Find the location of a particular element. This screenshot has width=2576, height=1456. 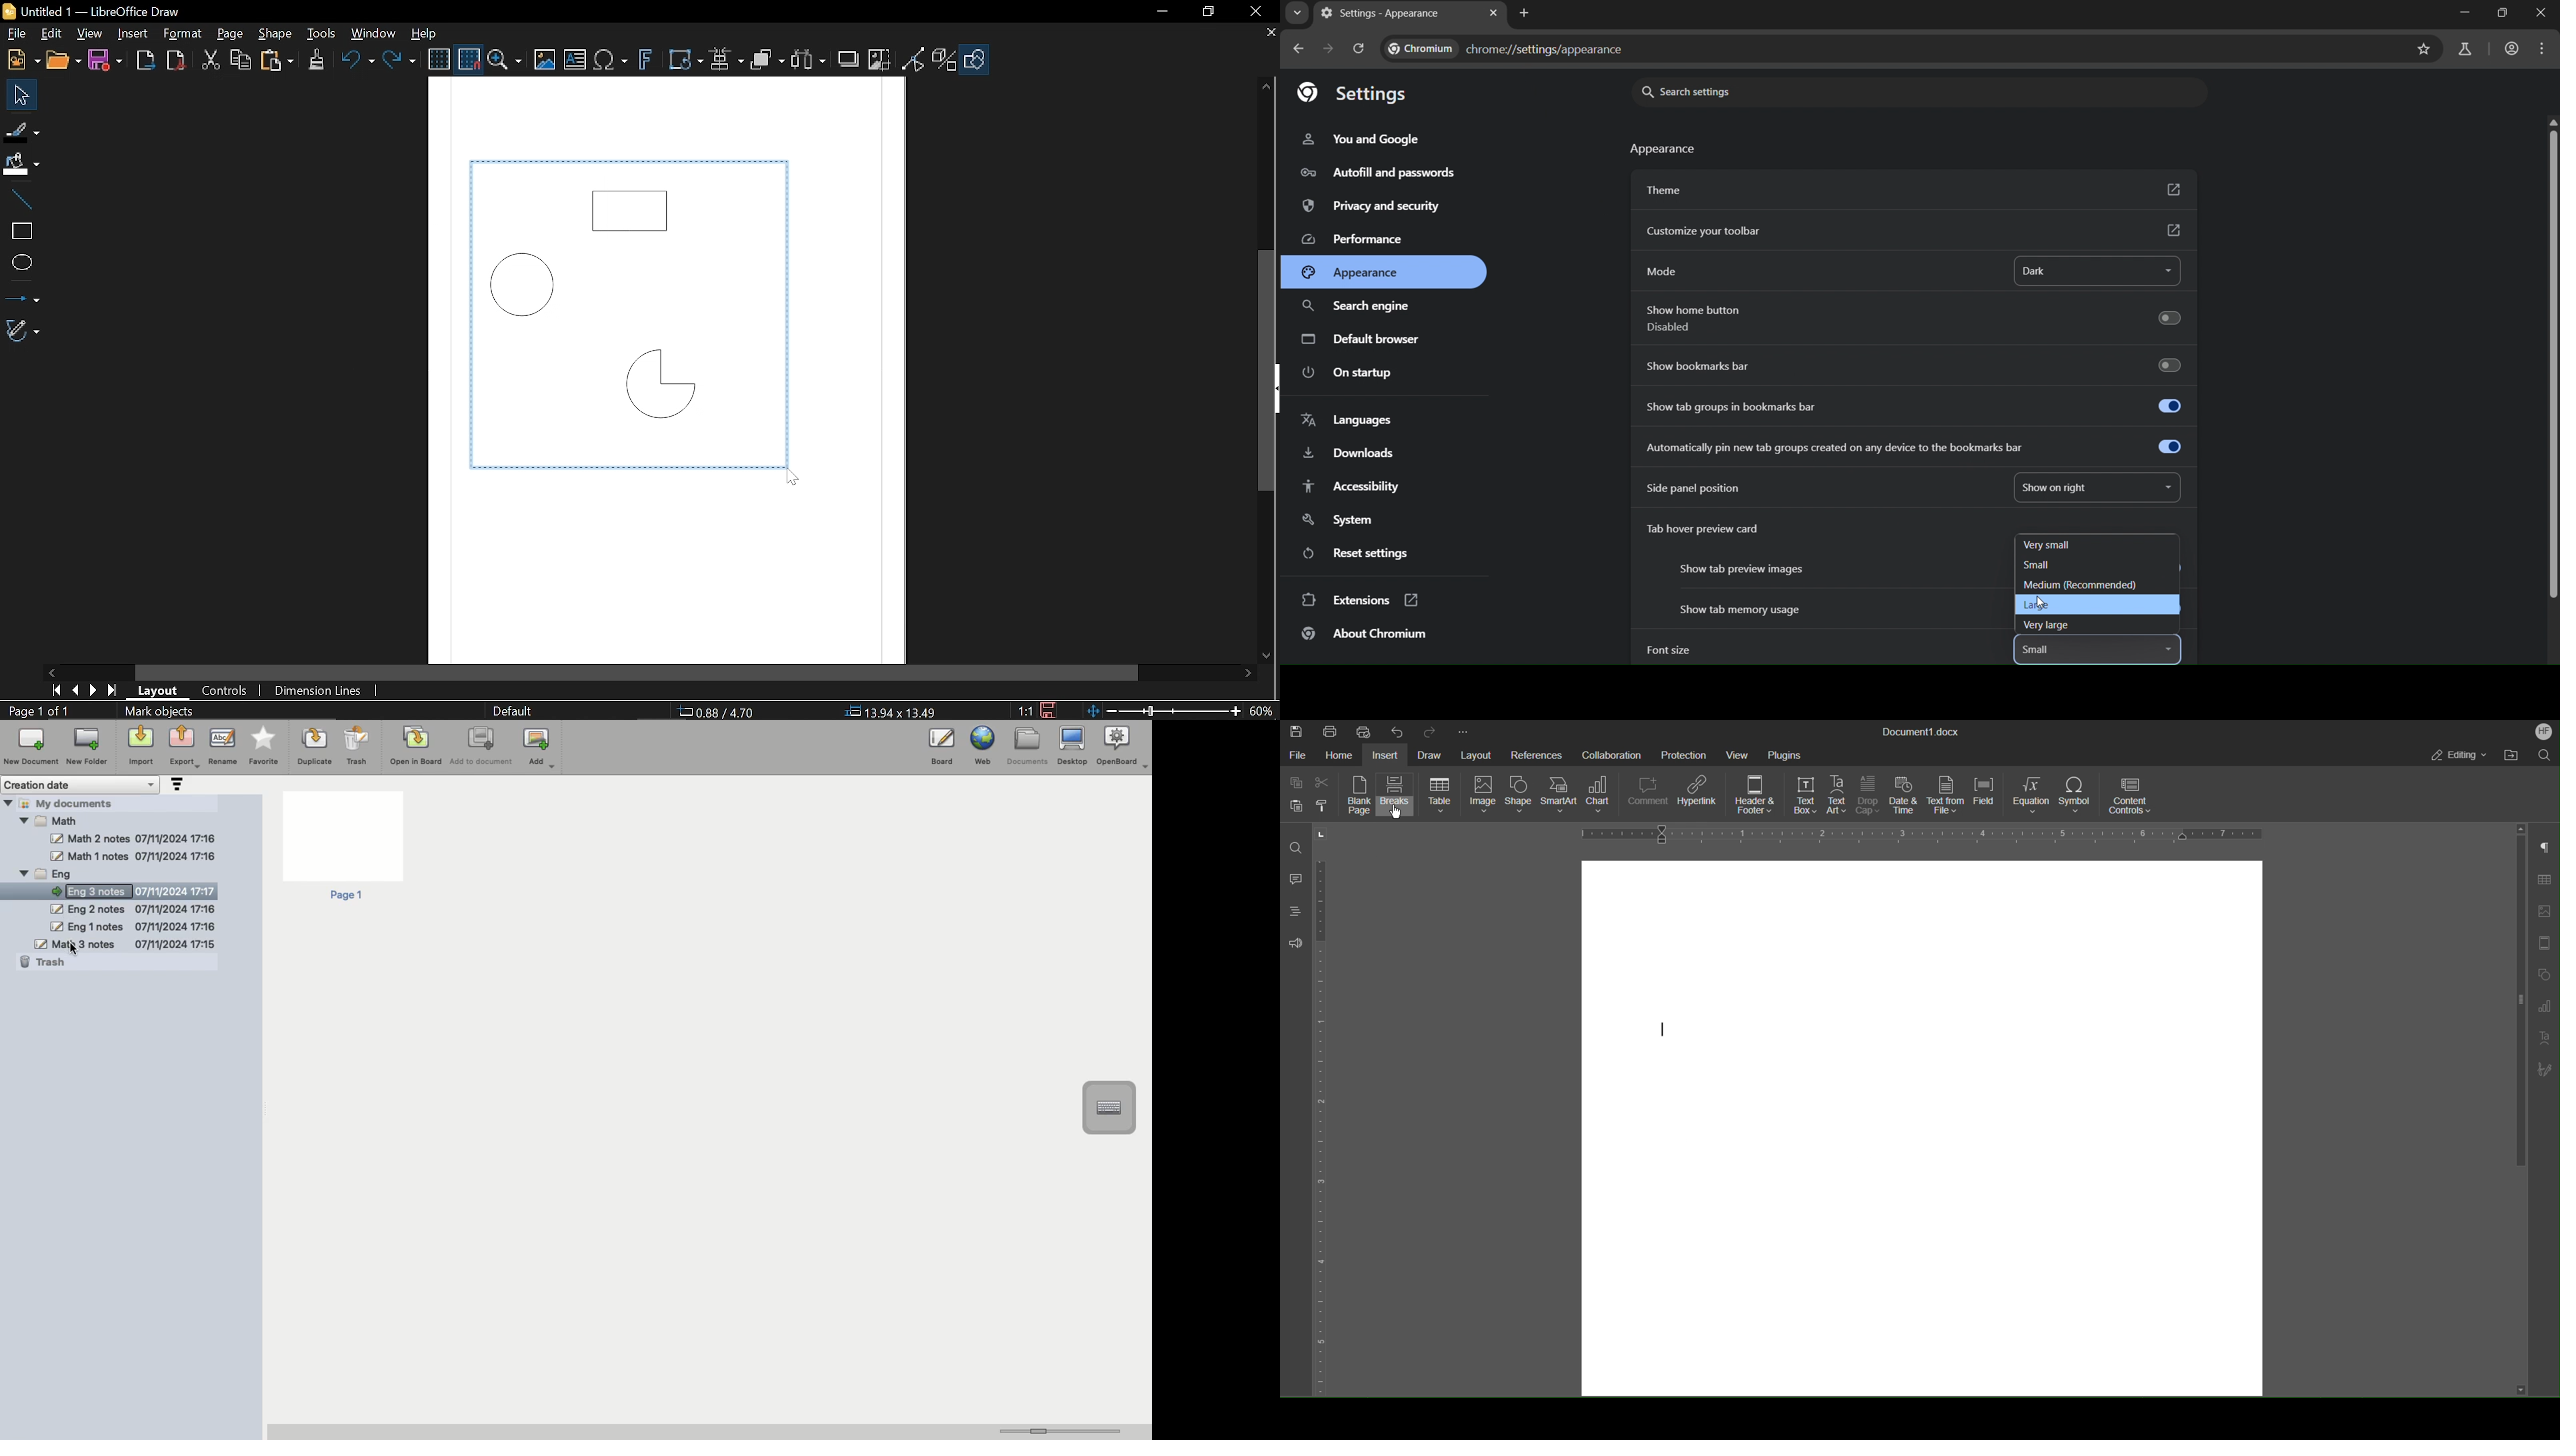

Insert text is located at coordinates (611, 61).